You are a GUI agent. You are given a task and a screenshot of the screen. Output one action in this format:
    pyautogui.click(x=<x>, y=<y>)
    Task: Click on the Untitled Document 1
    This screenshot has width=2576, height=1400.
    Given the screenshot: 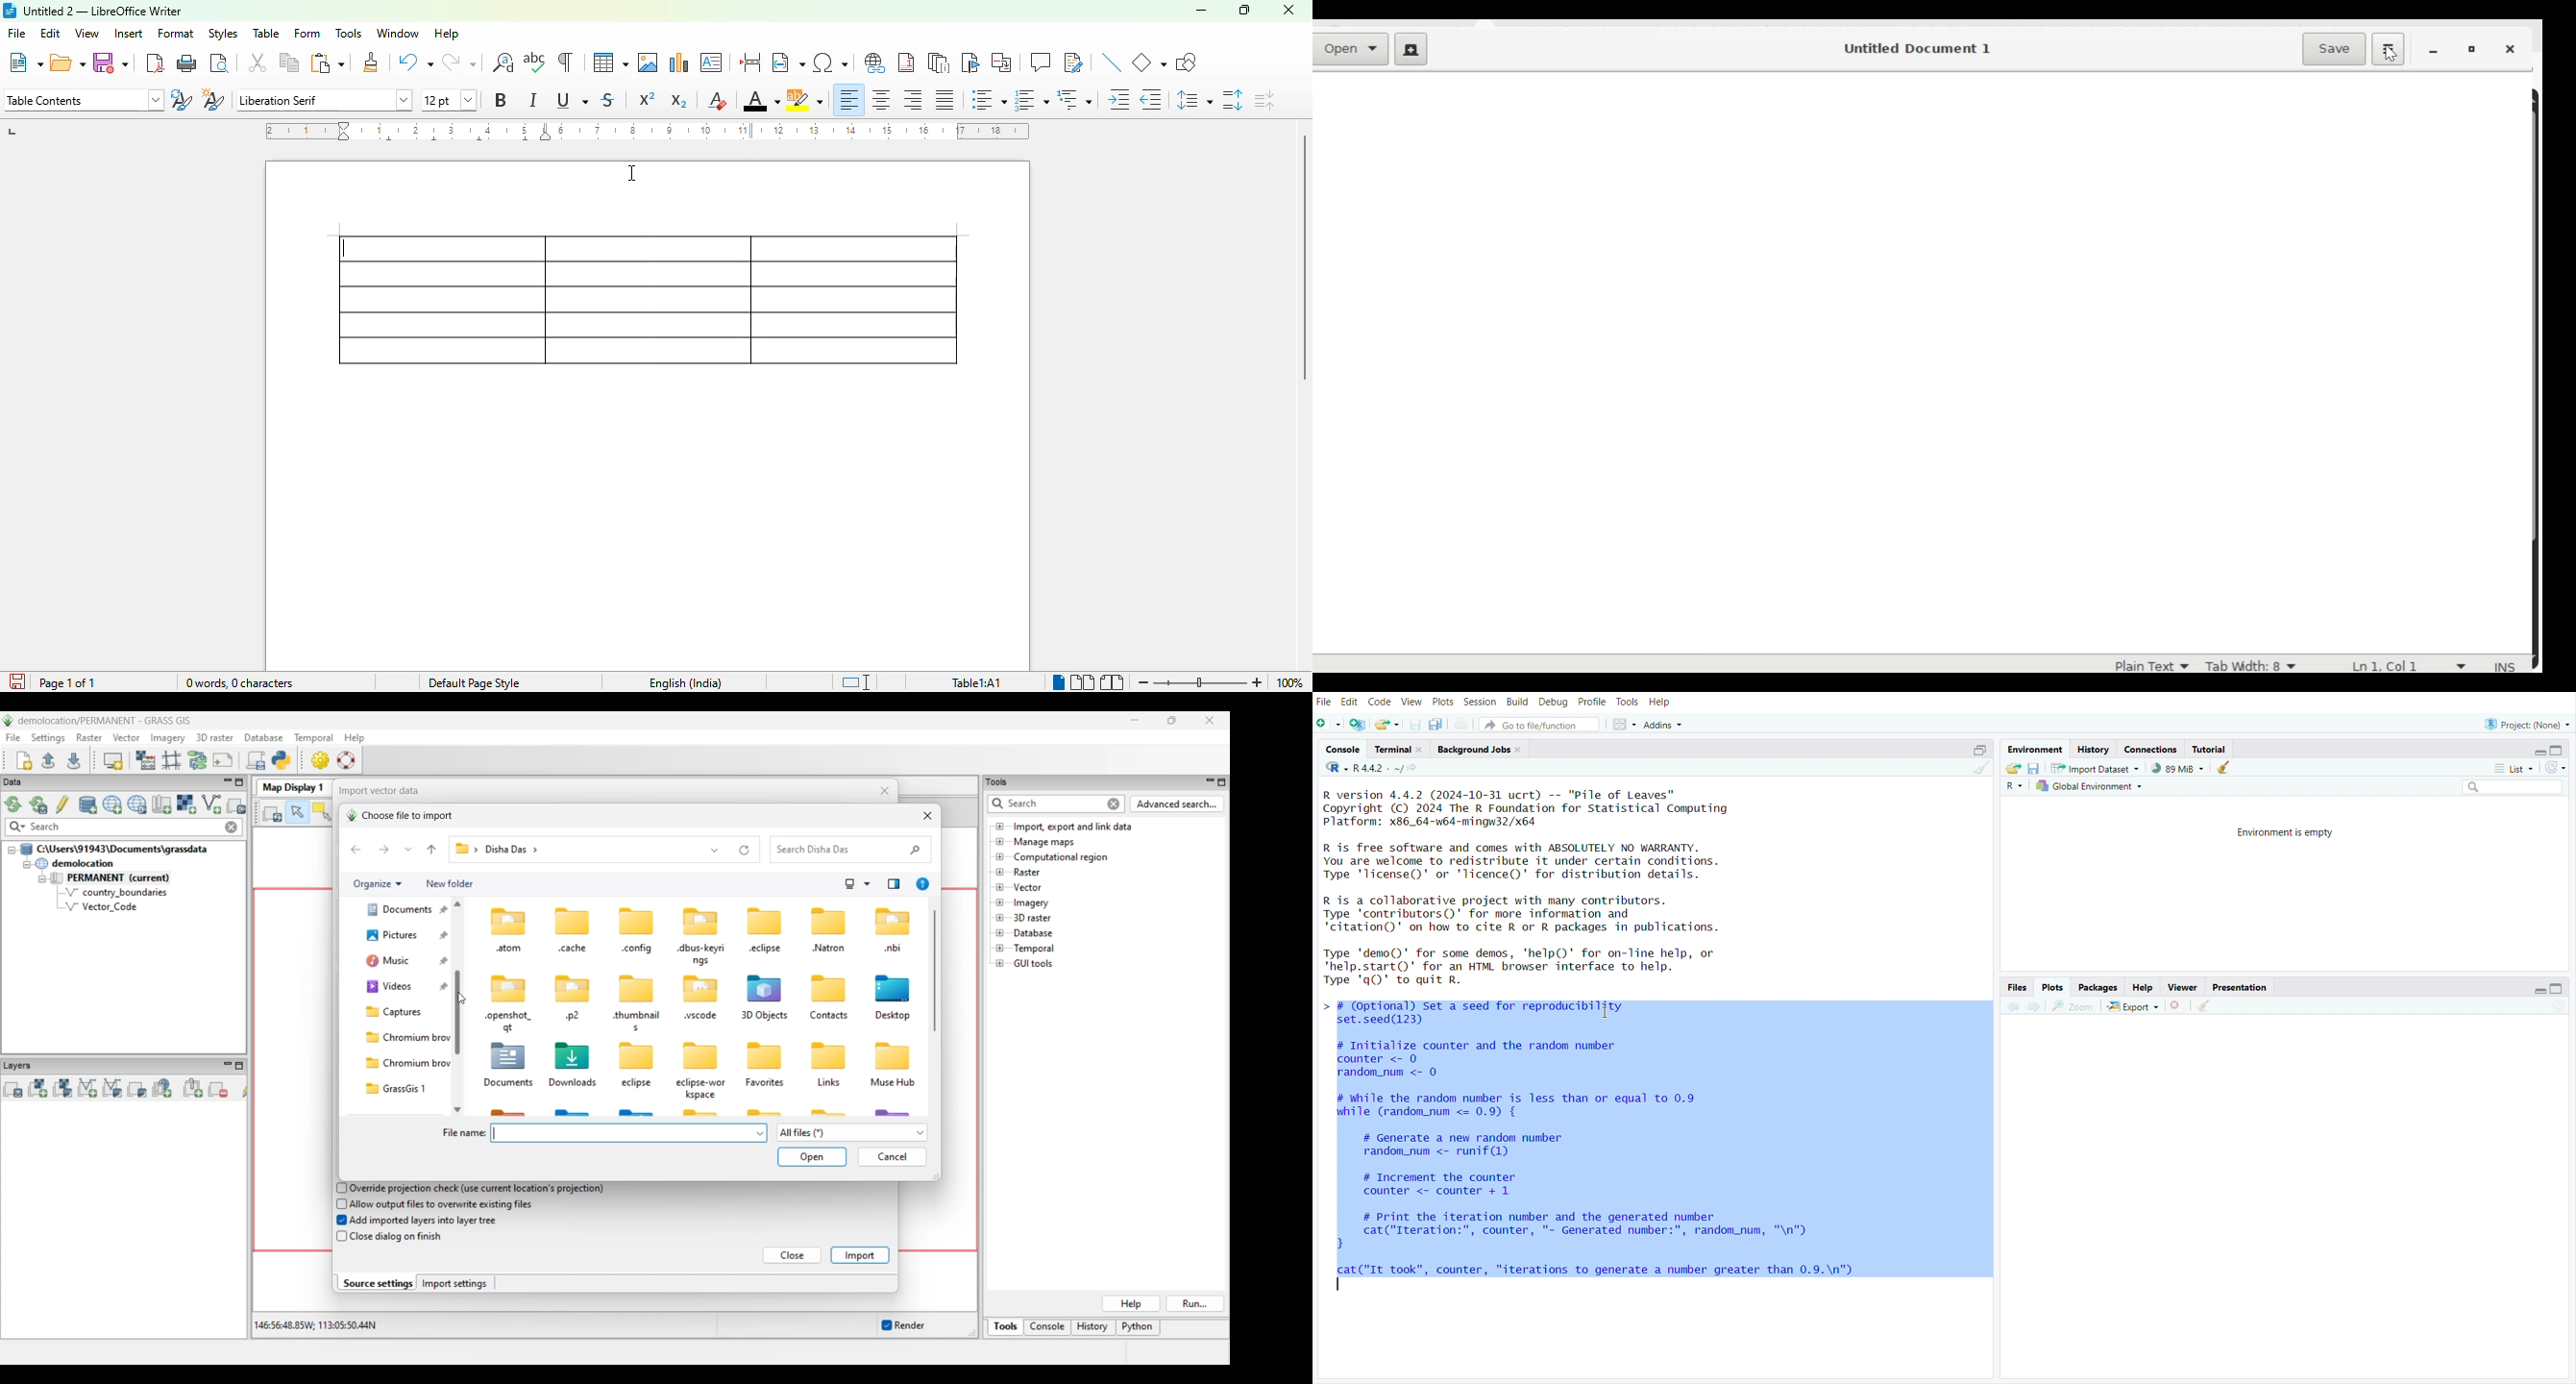 What is the action you would take?
    pyautogui.click(x=1916, y=49)
    